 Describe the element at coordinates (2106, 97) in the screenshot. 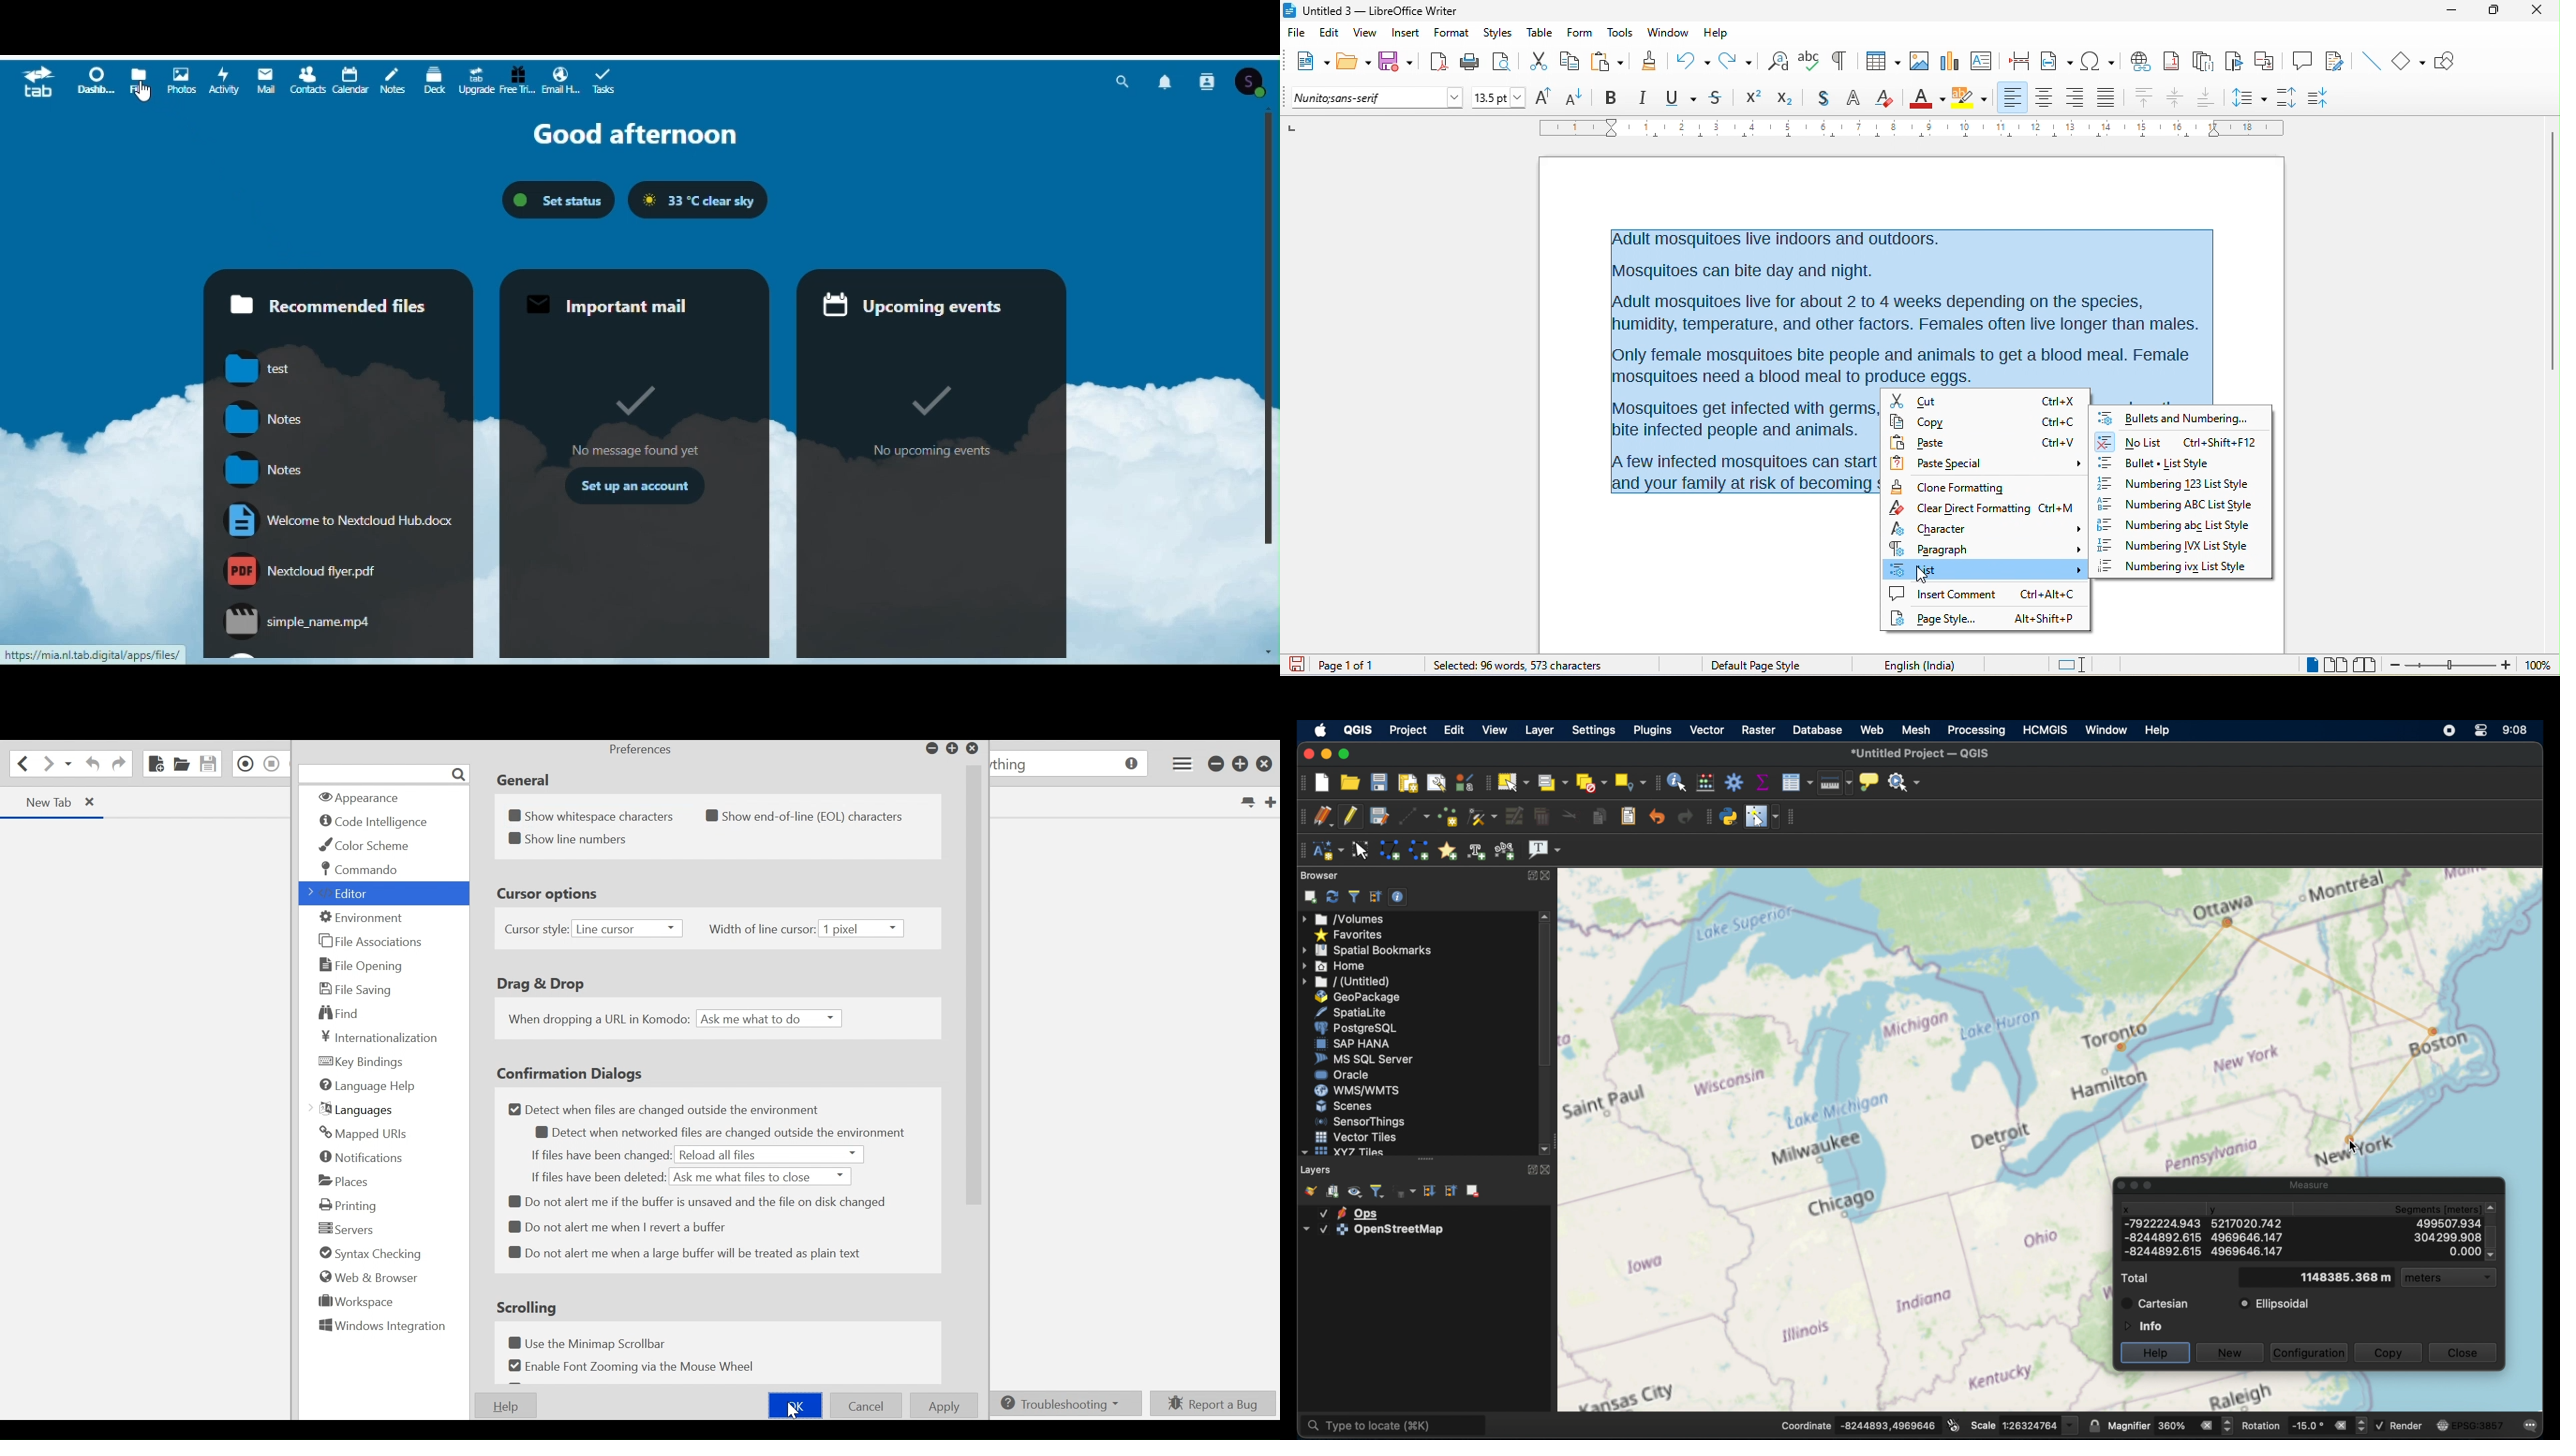

I see `justified` at that location.